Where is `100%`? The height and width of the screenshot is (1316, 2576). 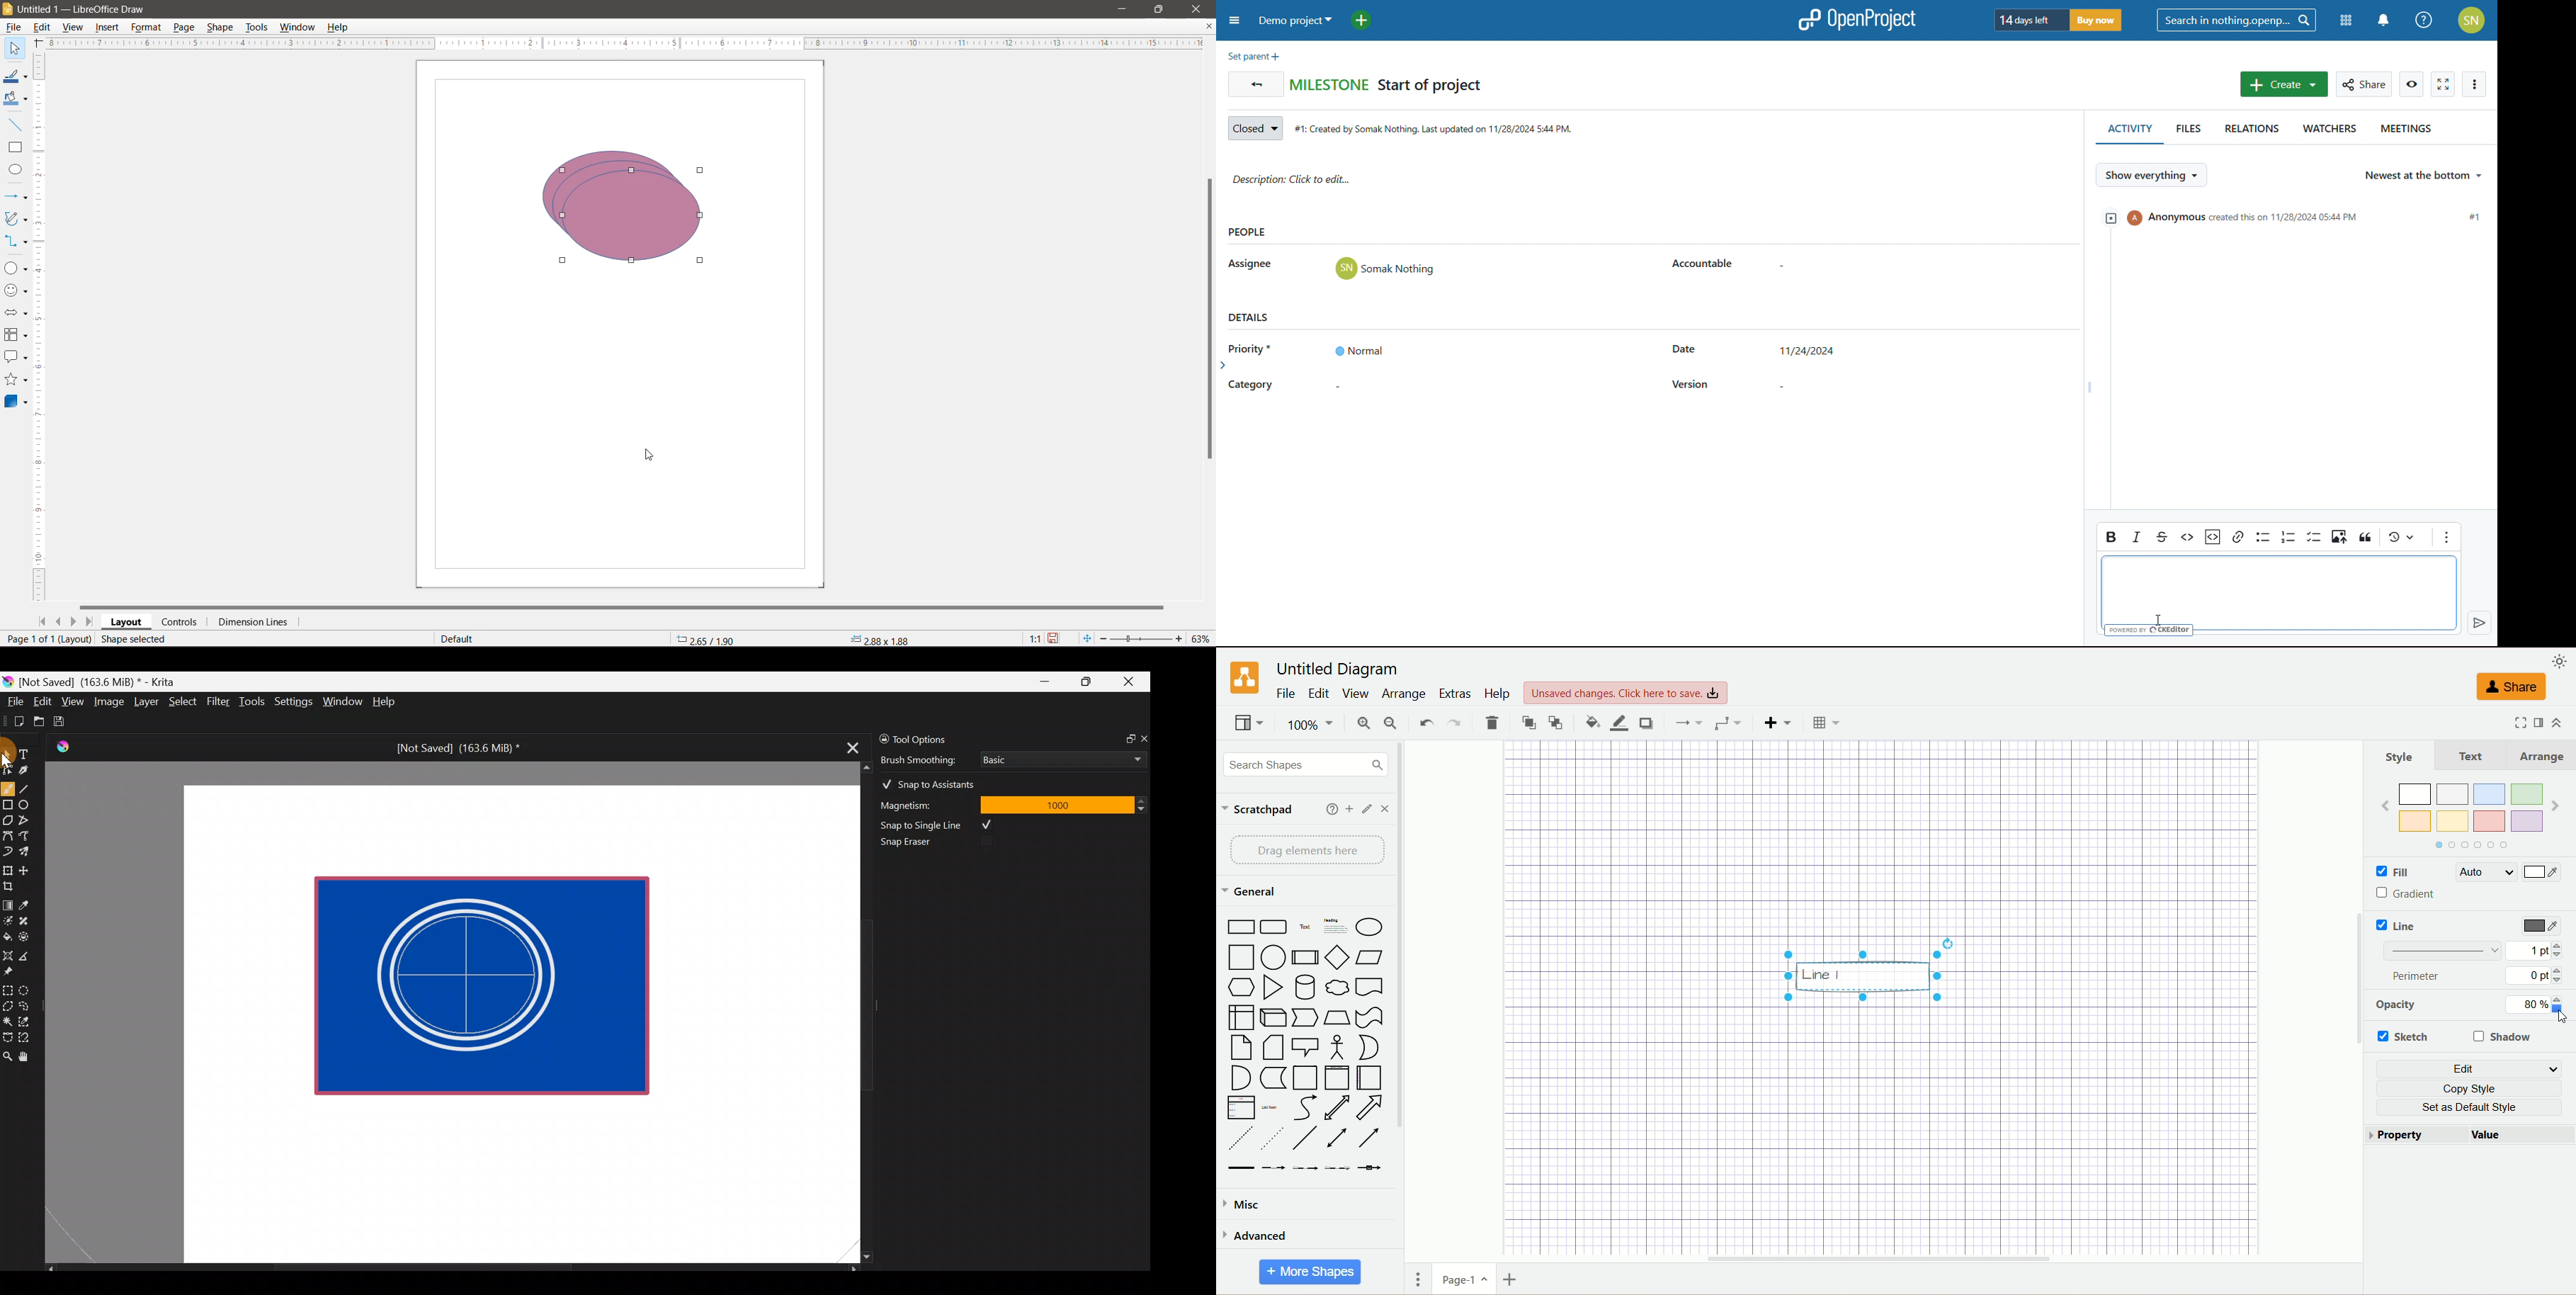
100% is located at coordinates (1308, 725).